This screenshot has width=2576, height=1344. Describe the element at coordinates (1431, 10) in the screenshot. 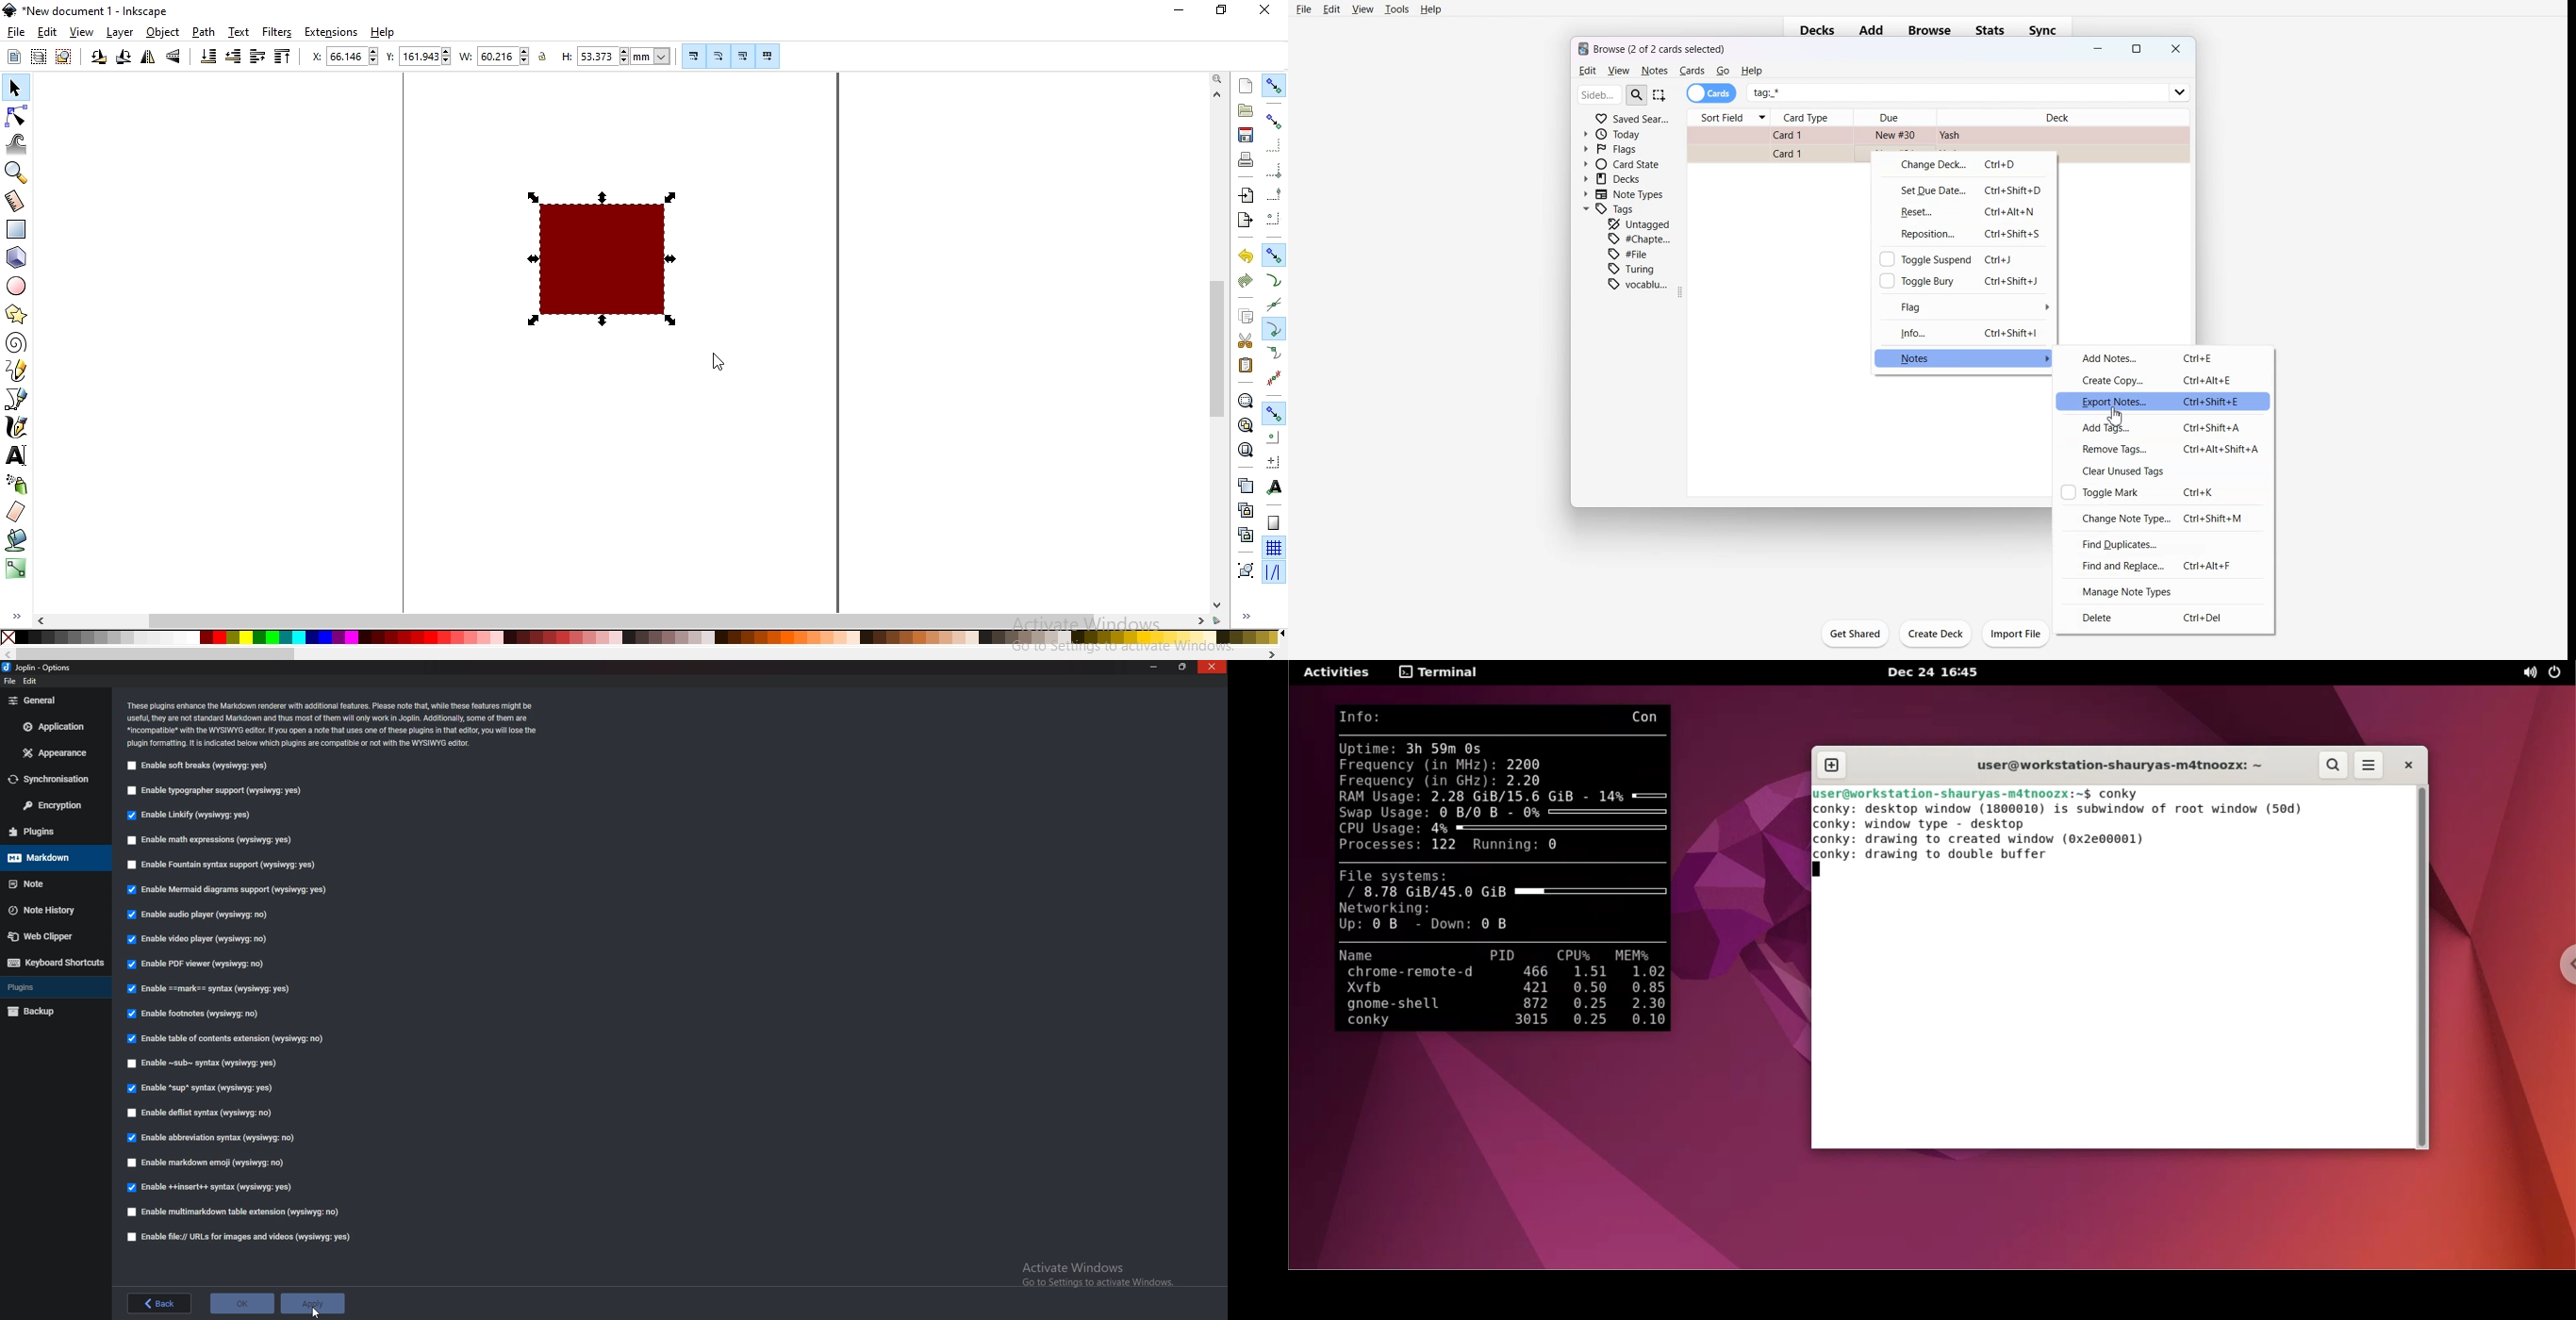

I see `Help` at that location.